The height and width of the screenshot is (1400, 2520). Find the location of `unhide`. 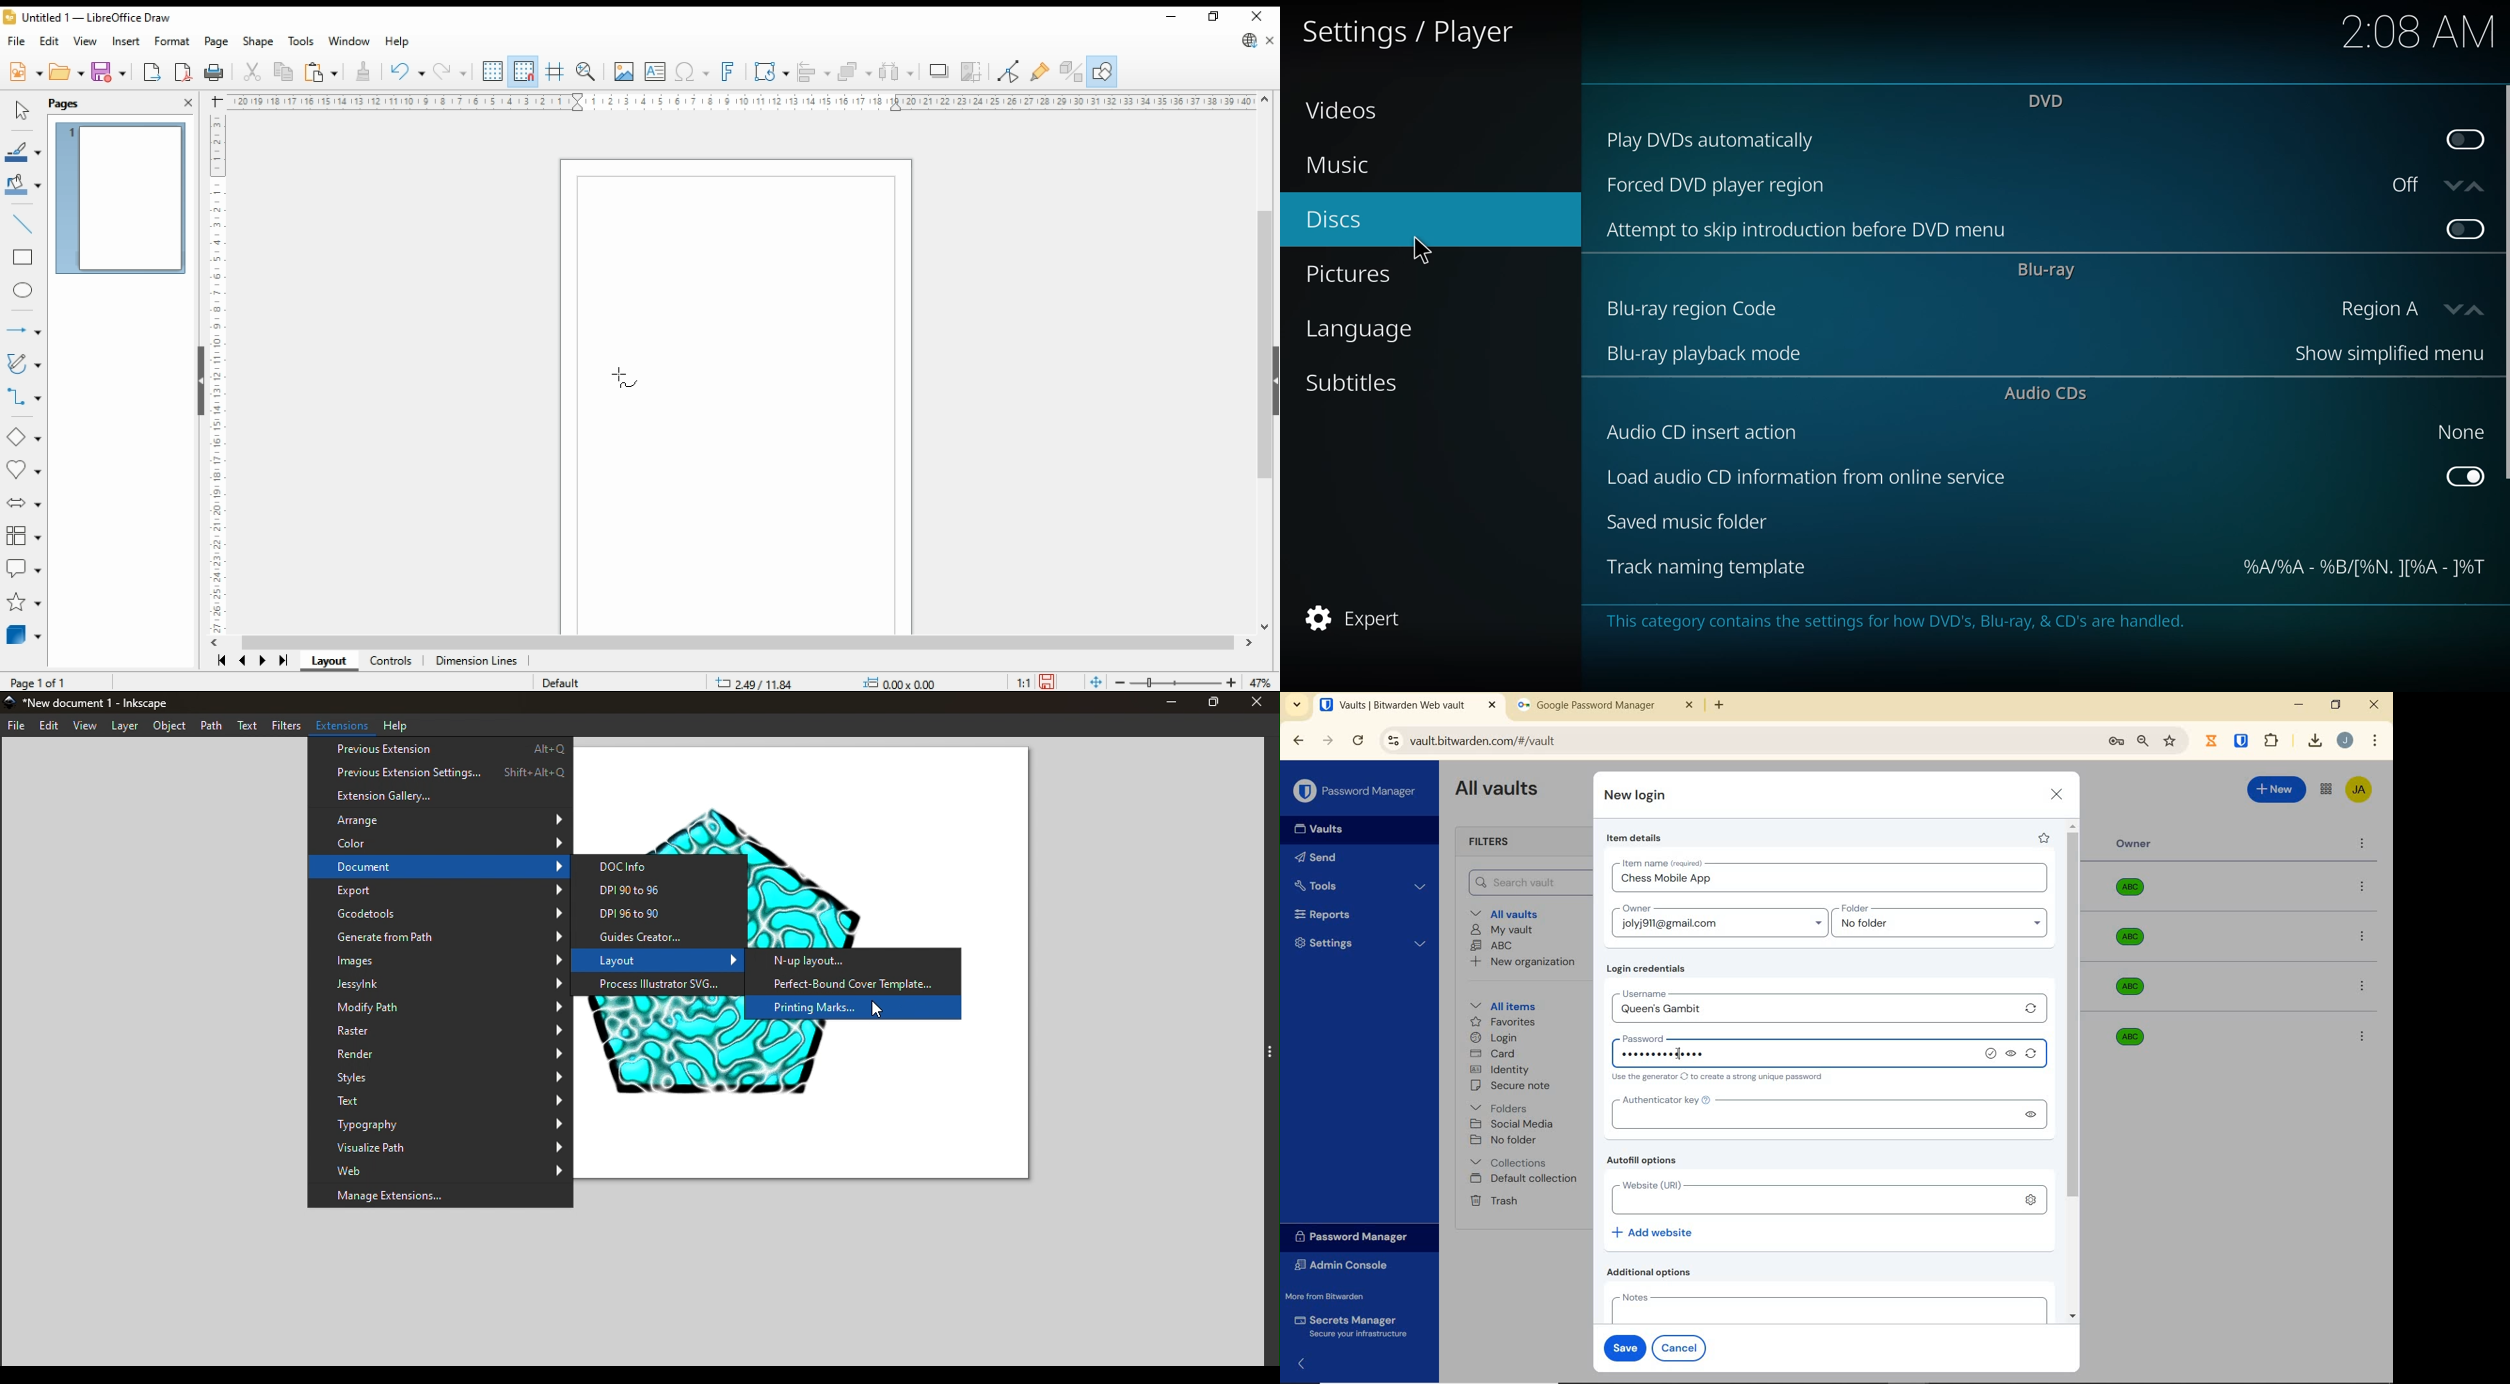

unhide is located at coordinates (2012, 1055).